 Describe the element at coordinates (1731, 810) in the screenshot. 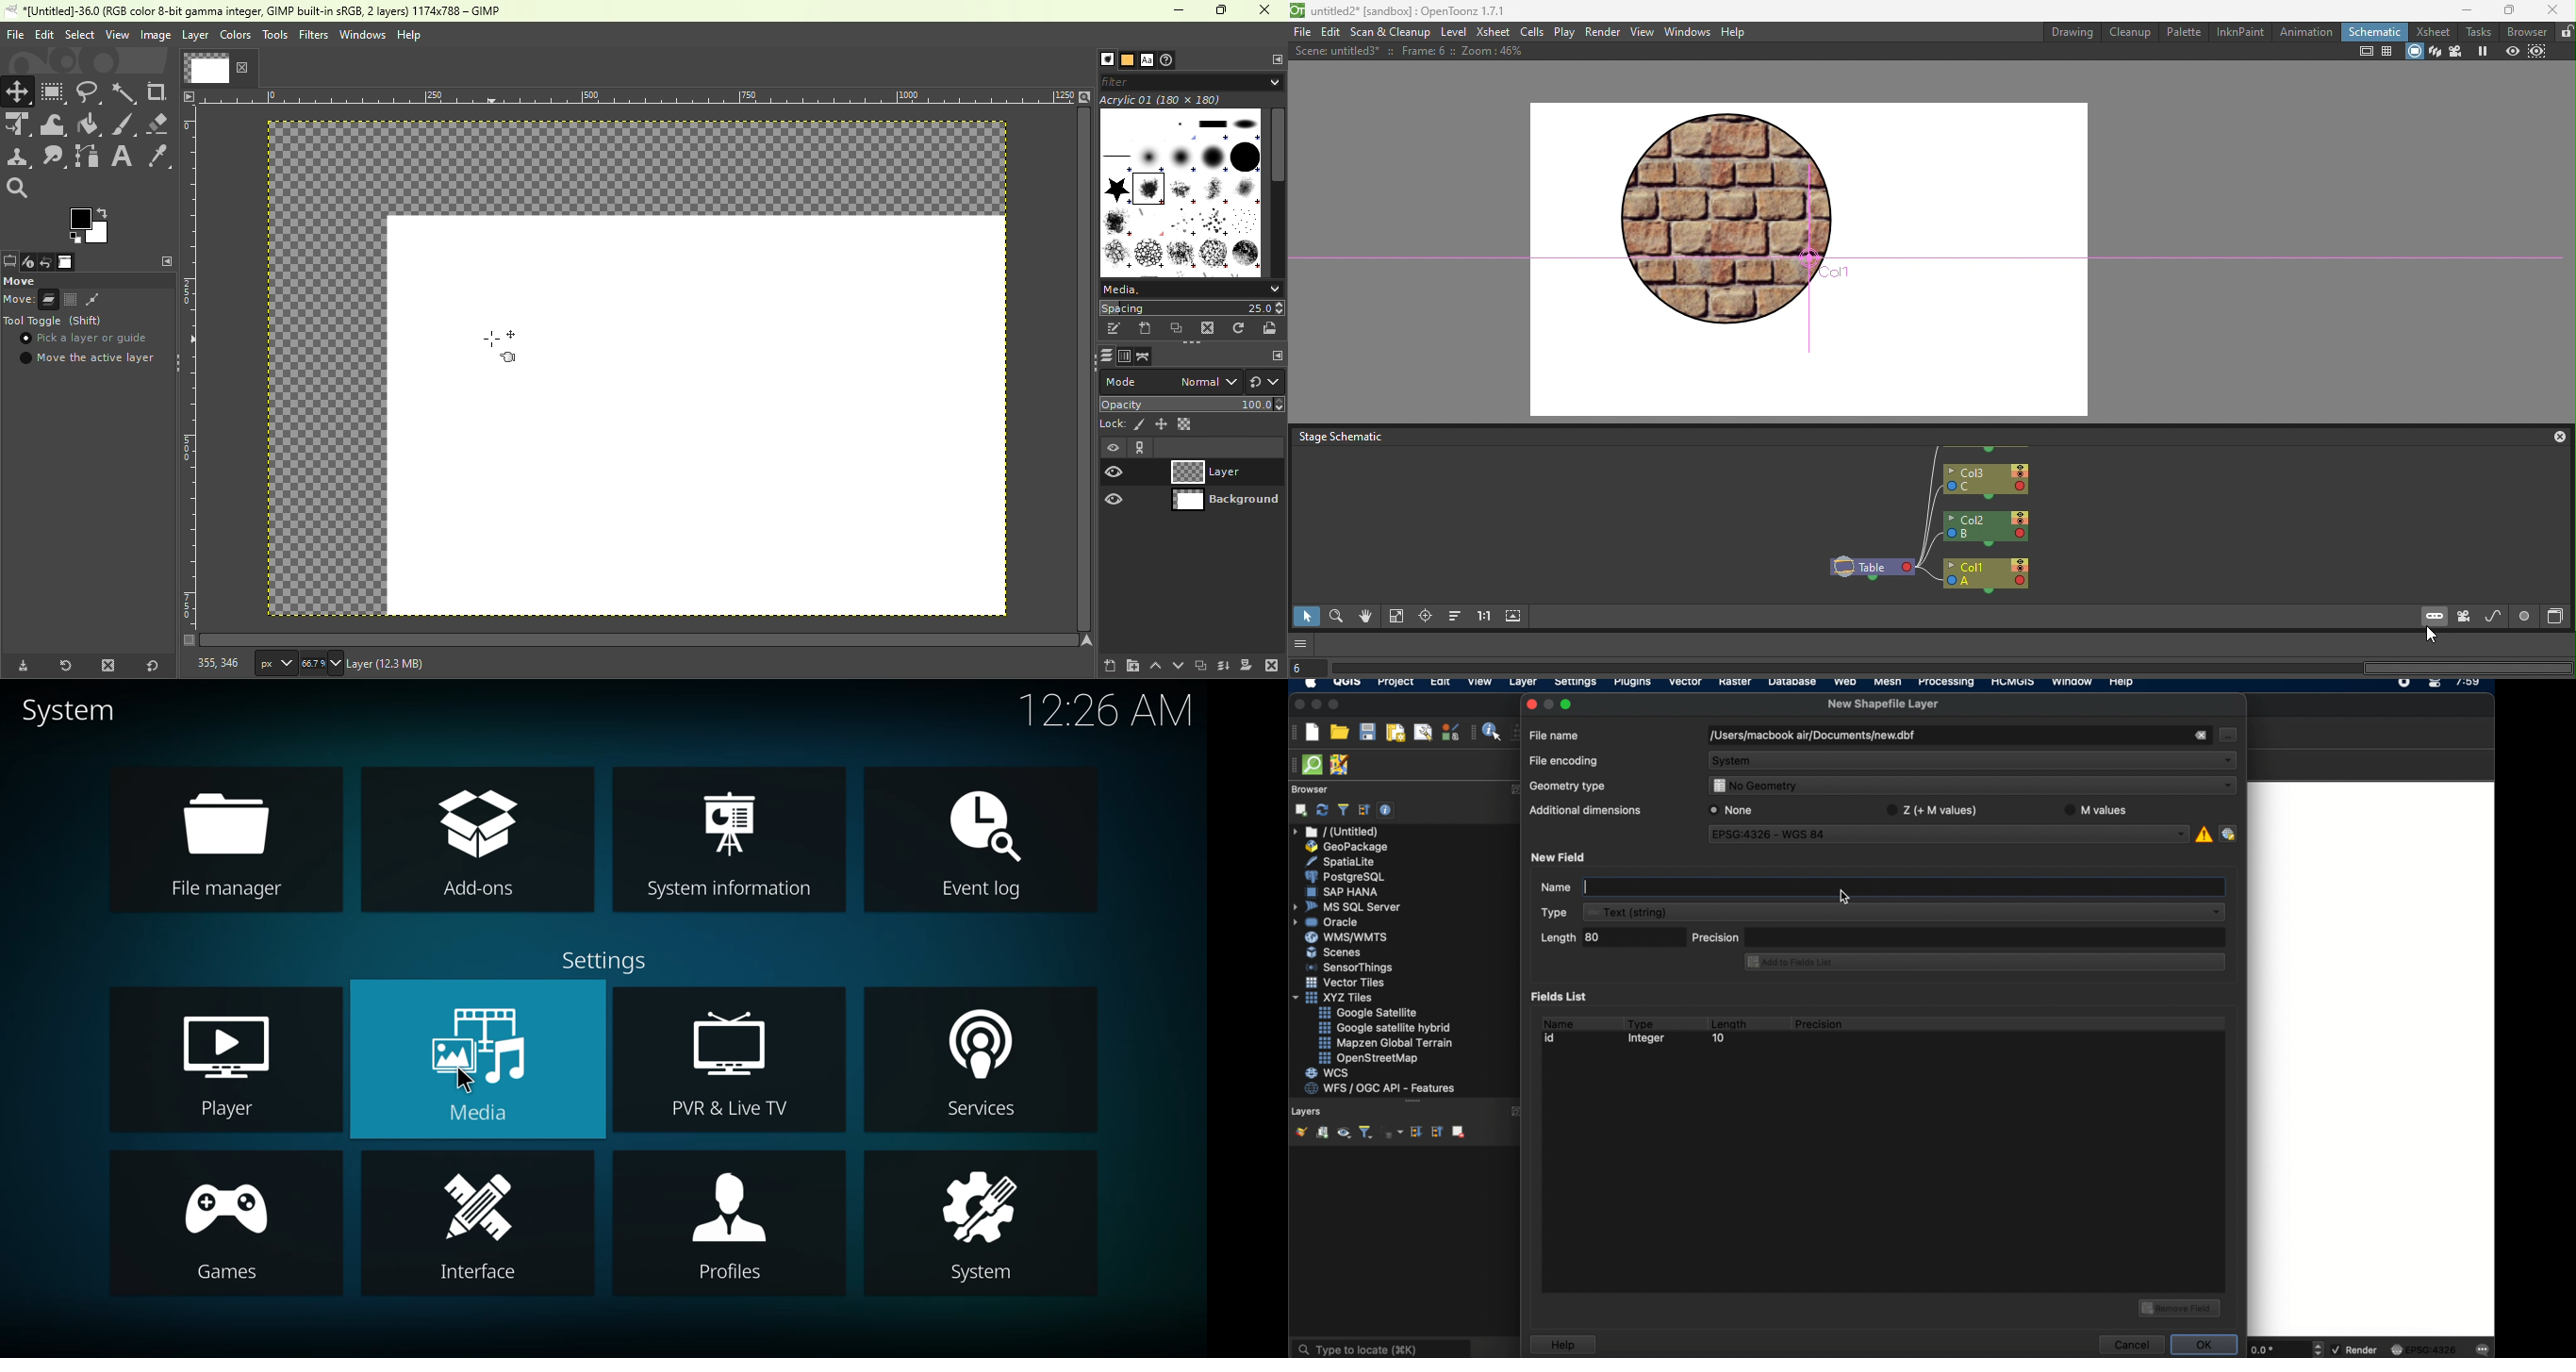

I see `© None` at that location.